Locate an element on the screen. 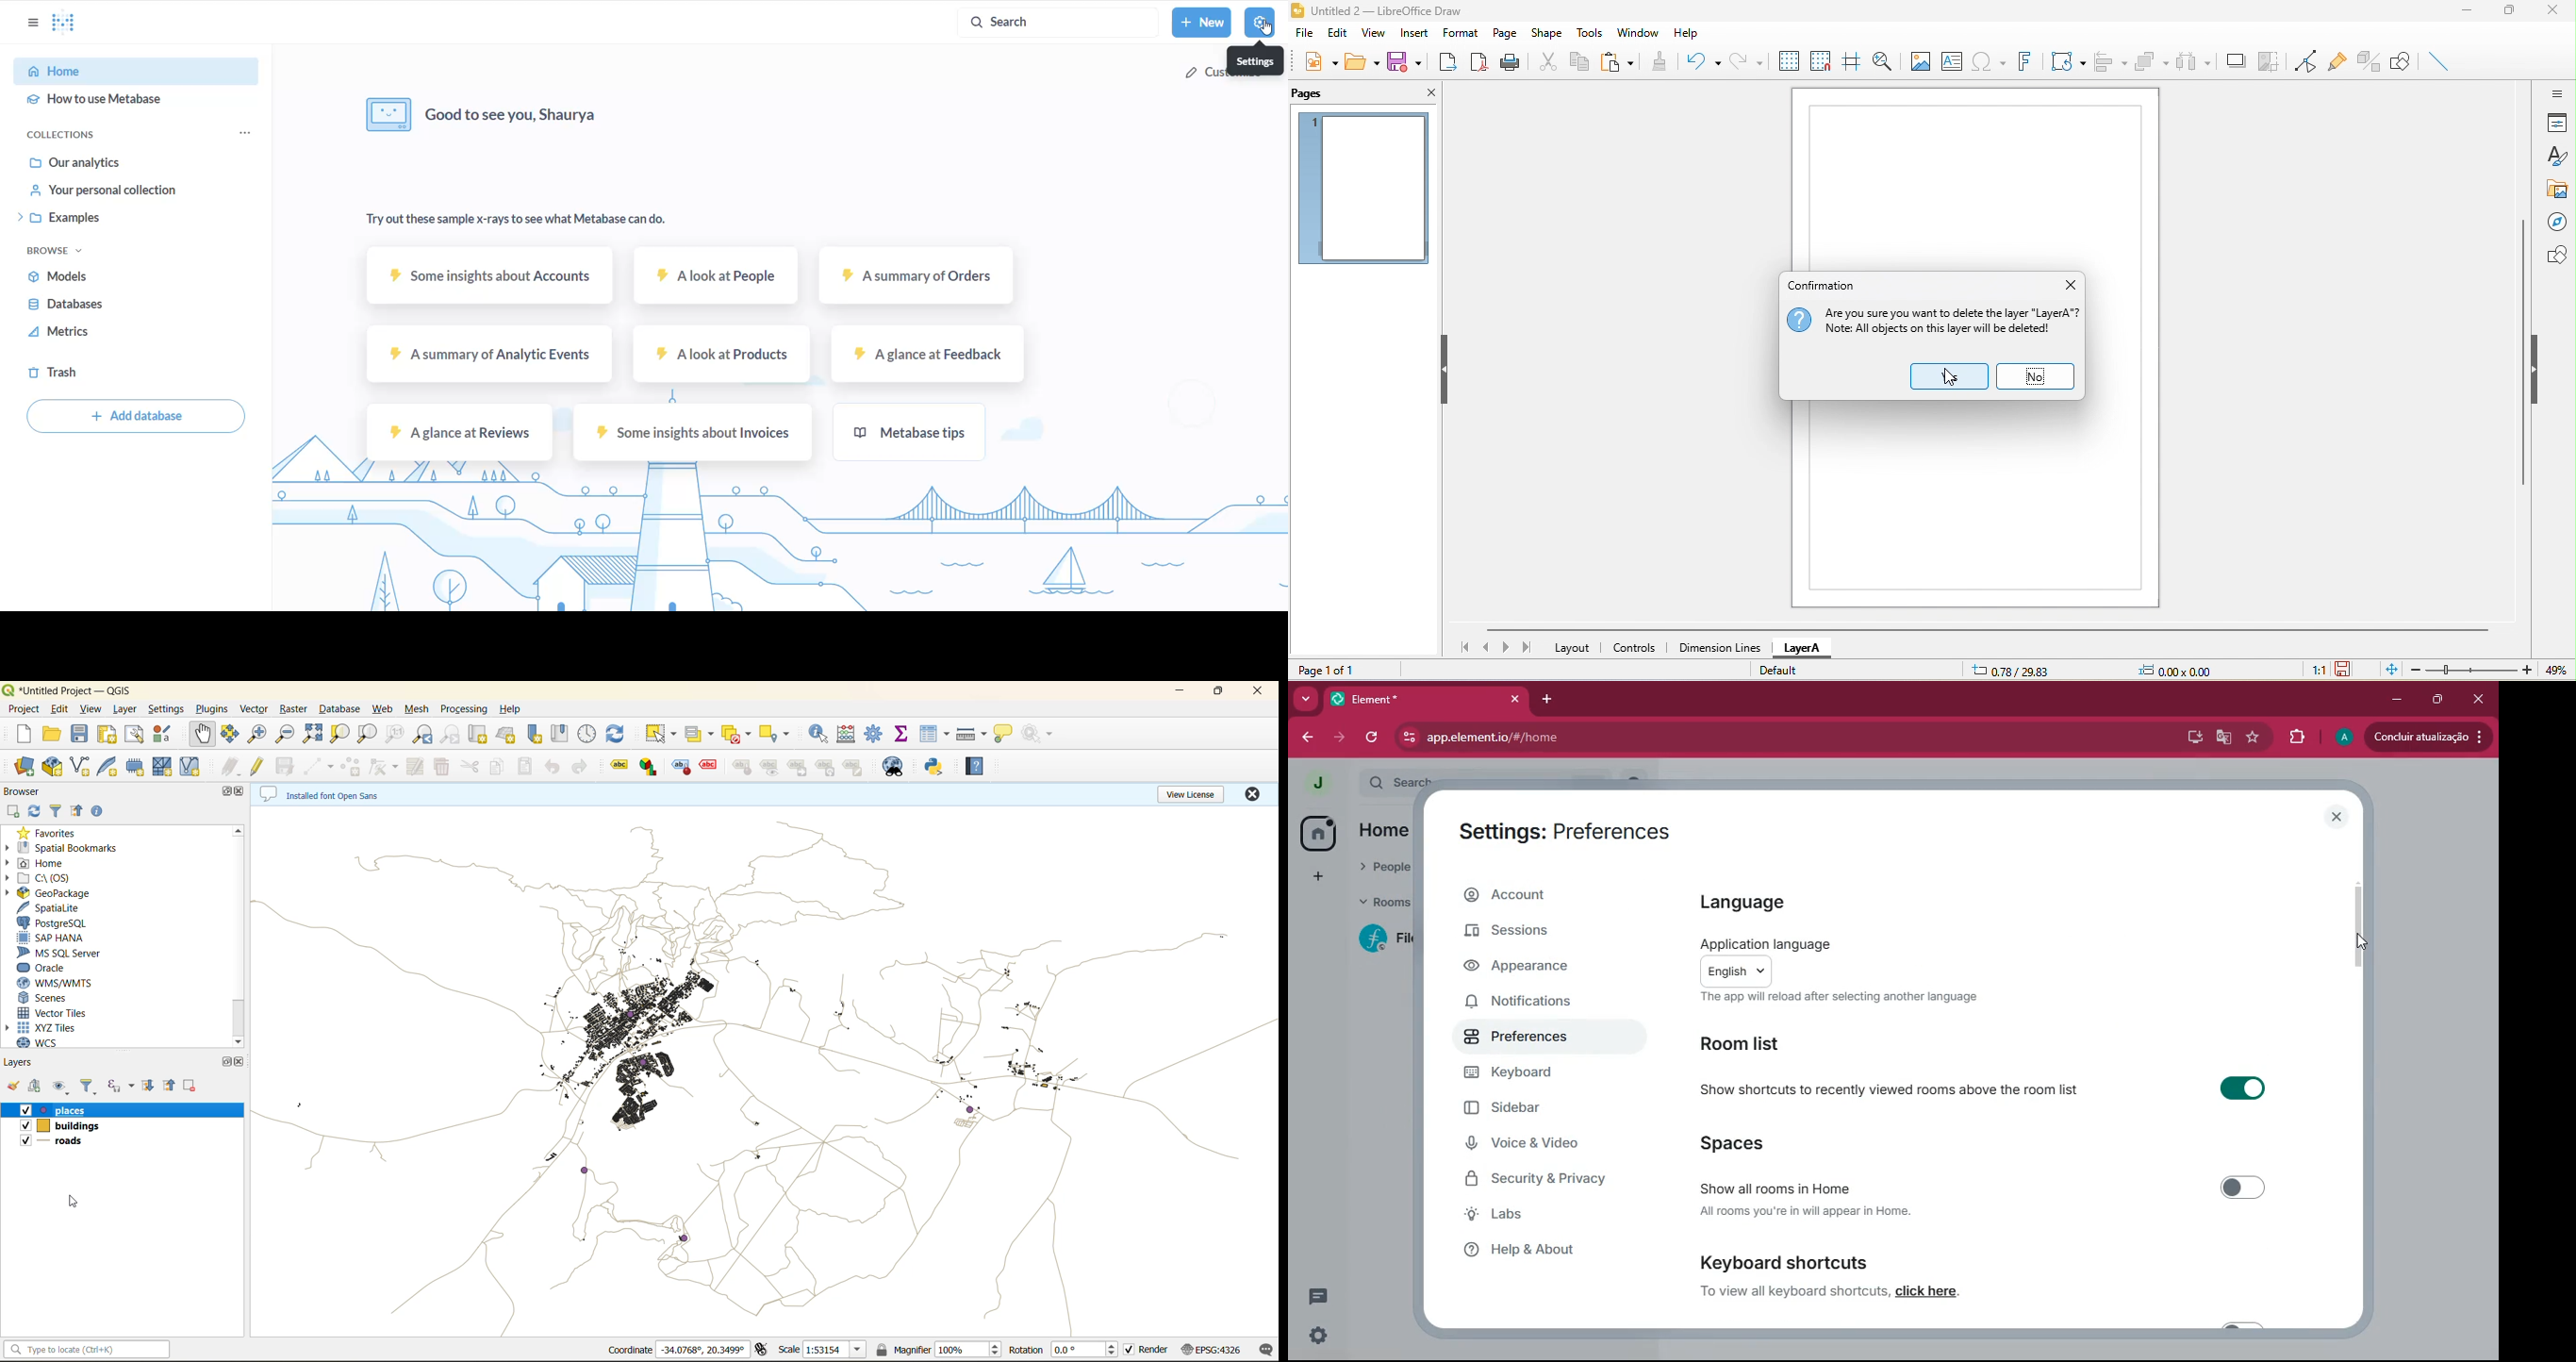 Image resolution: width=2576 pixels, height=1372 pixels. print is located at coordinates (1510, 60).